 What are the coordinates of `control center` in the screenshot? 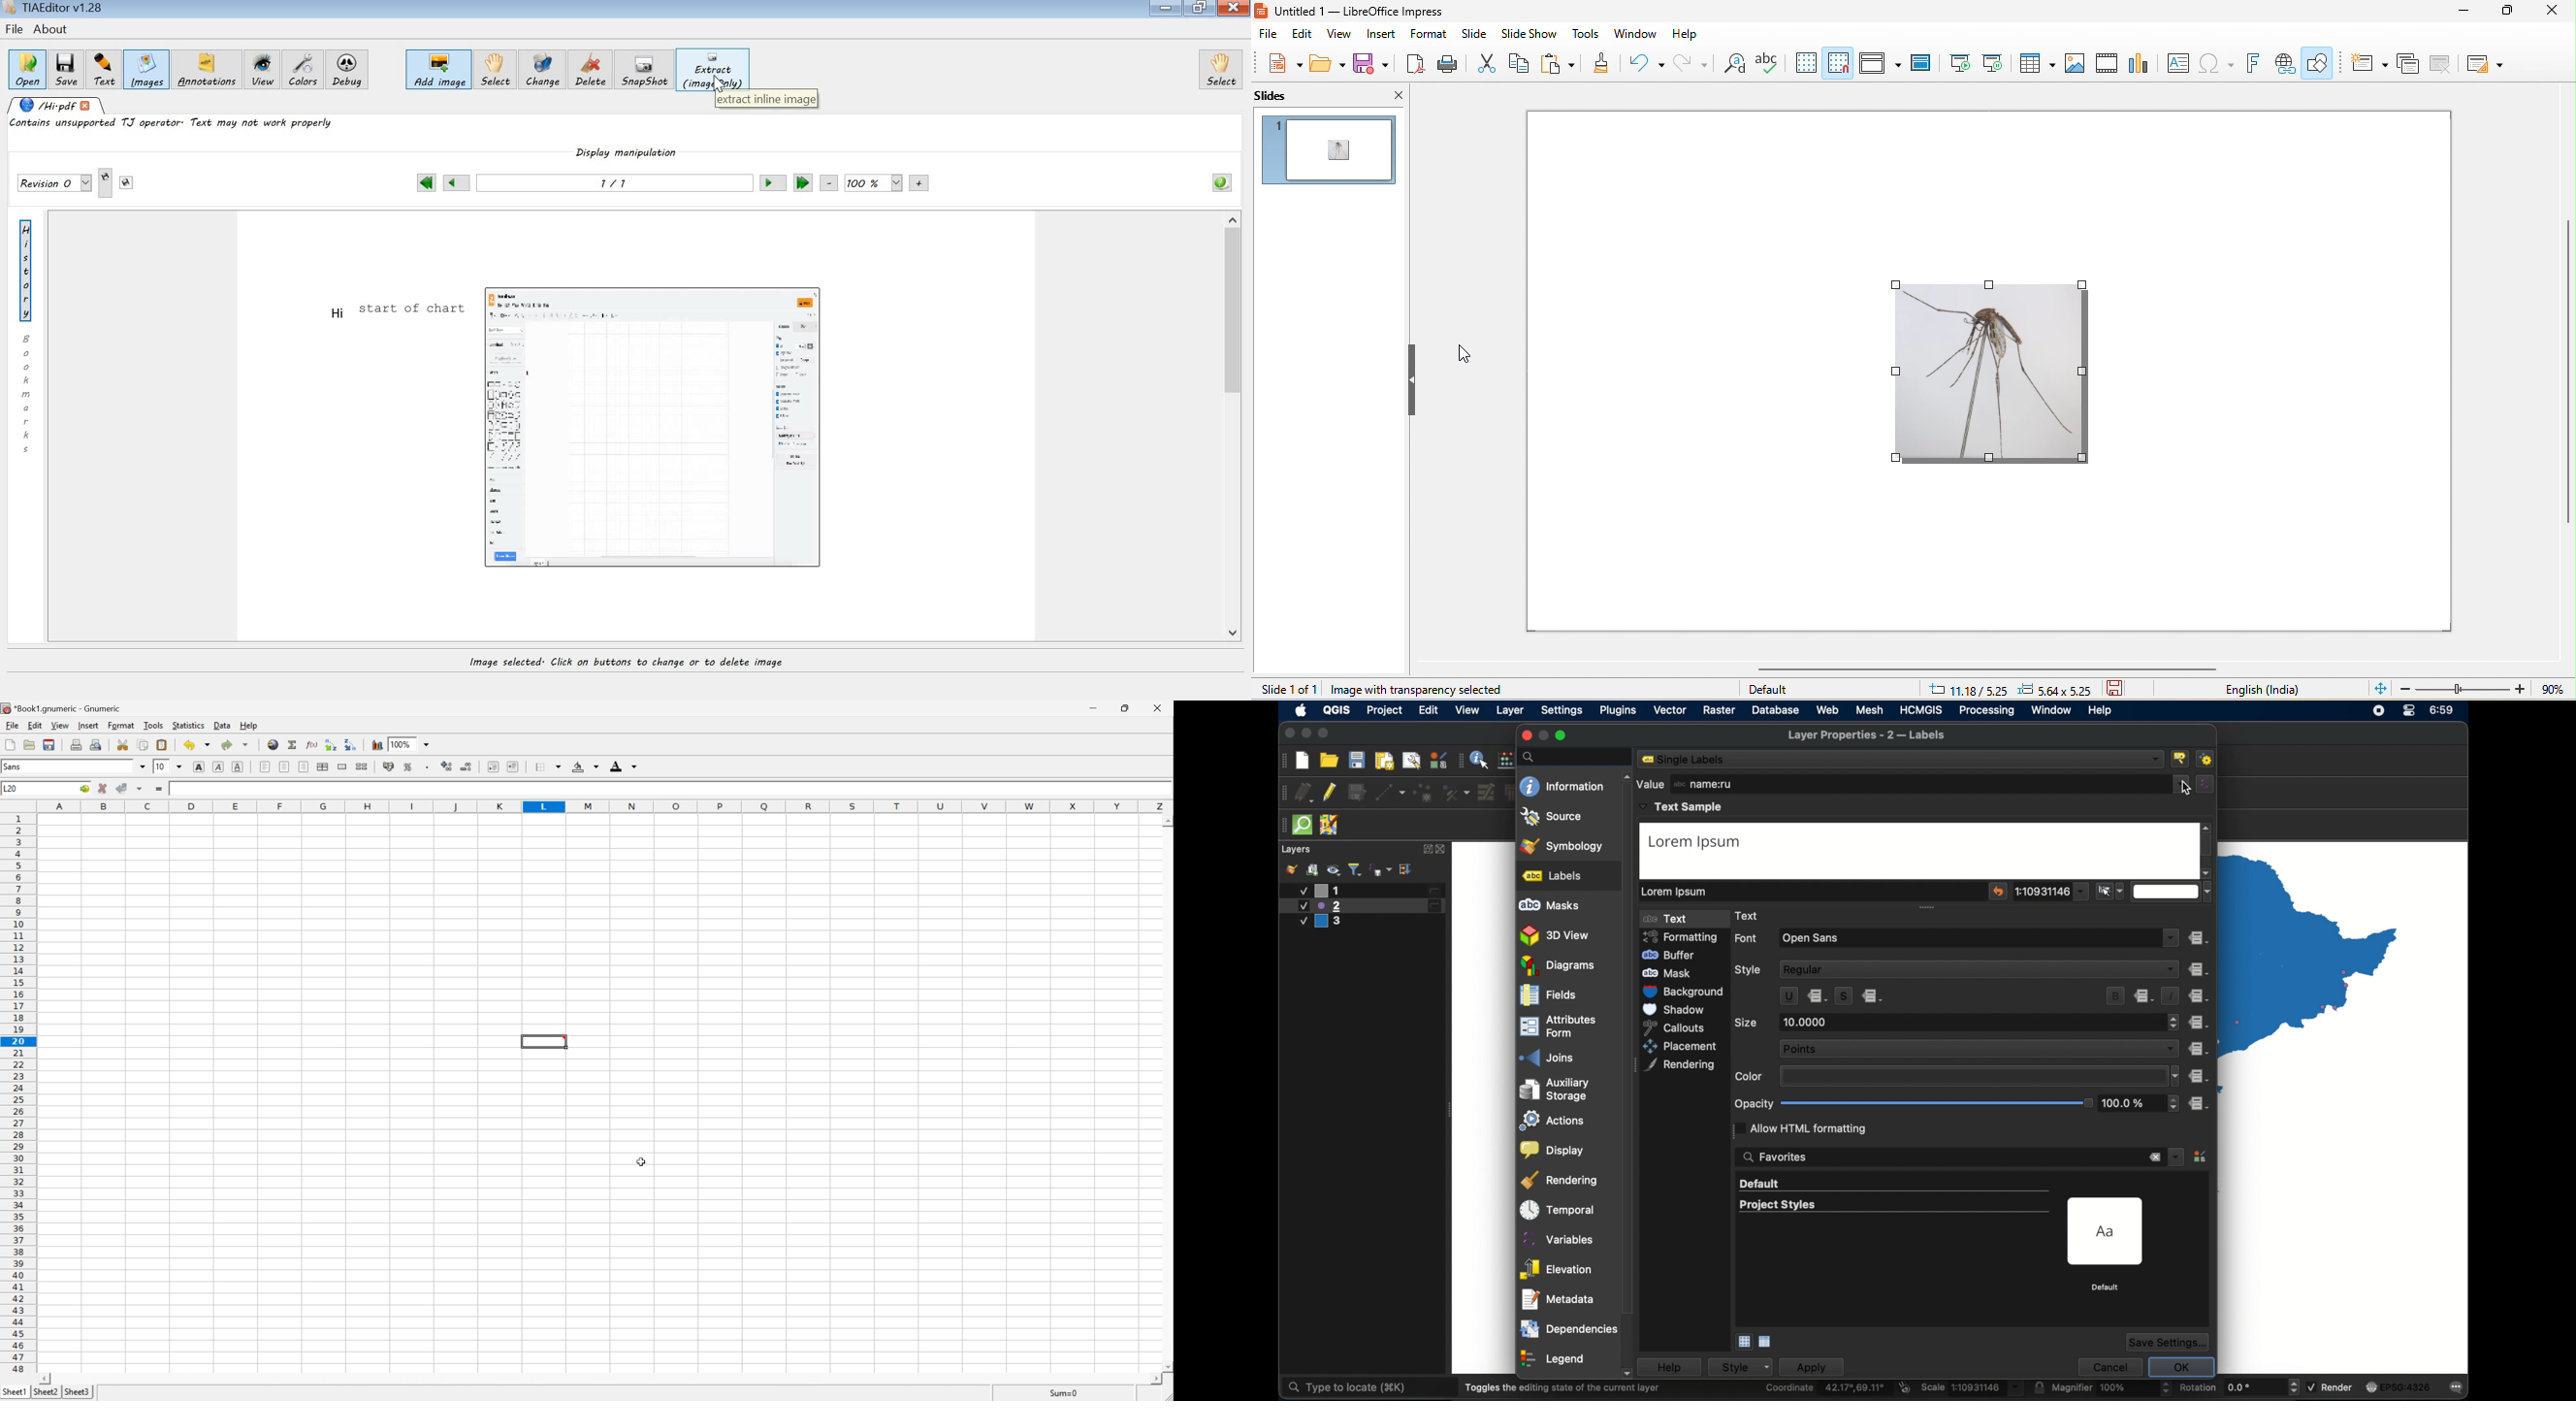 It's located at (2410, 710).